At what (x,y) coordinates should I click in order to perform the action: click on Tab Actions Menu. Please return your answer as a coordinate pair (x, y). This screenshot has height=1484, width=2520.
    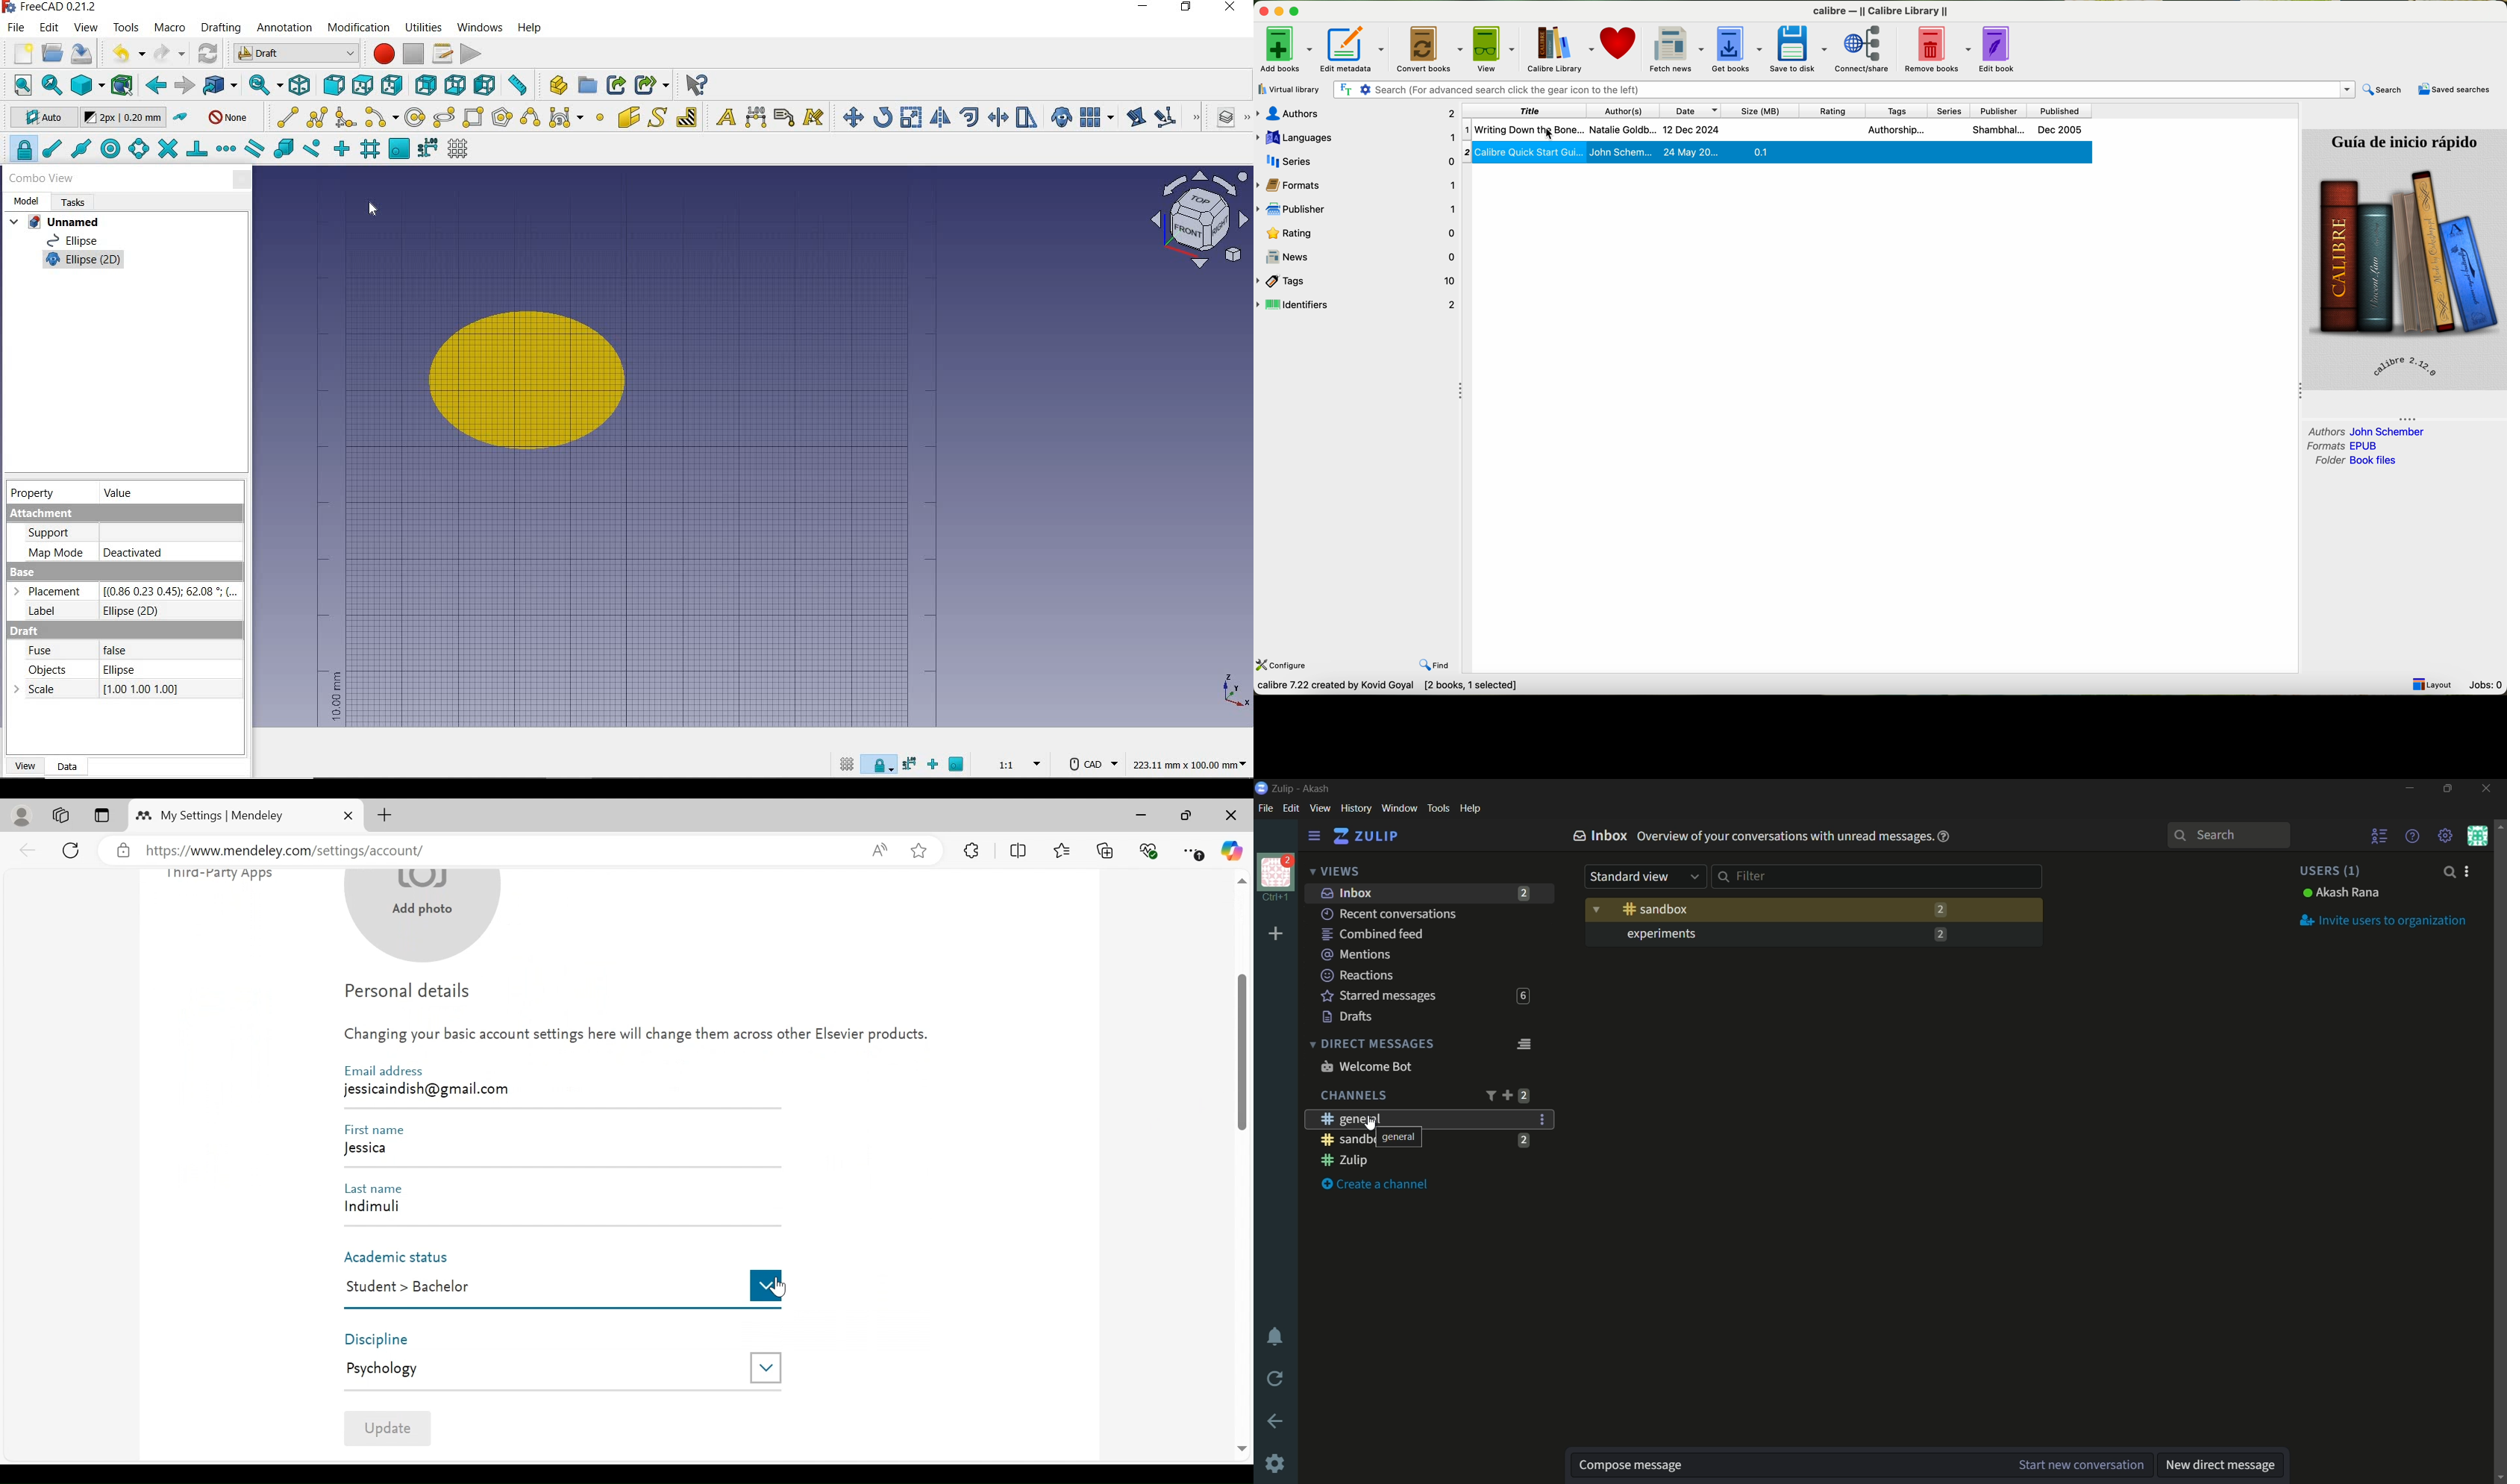
    Looking at the image, I should click on (101, 816).